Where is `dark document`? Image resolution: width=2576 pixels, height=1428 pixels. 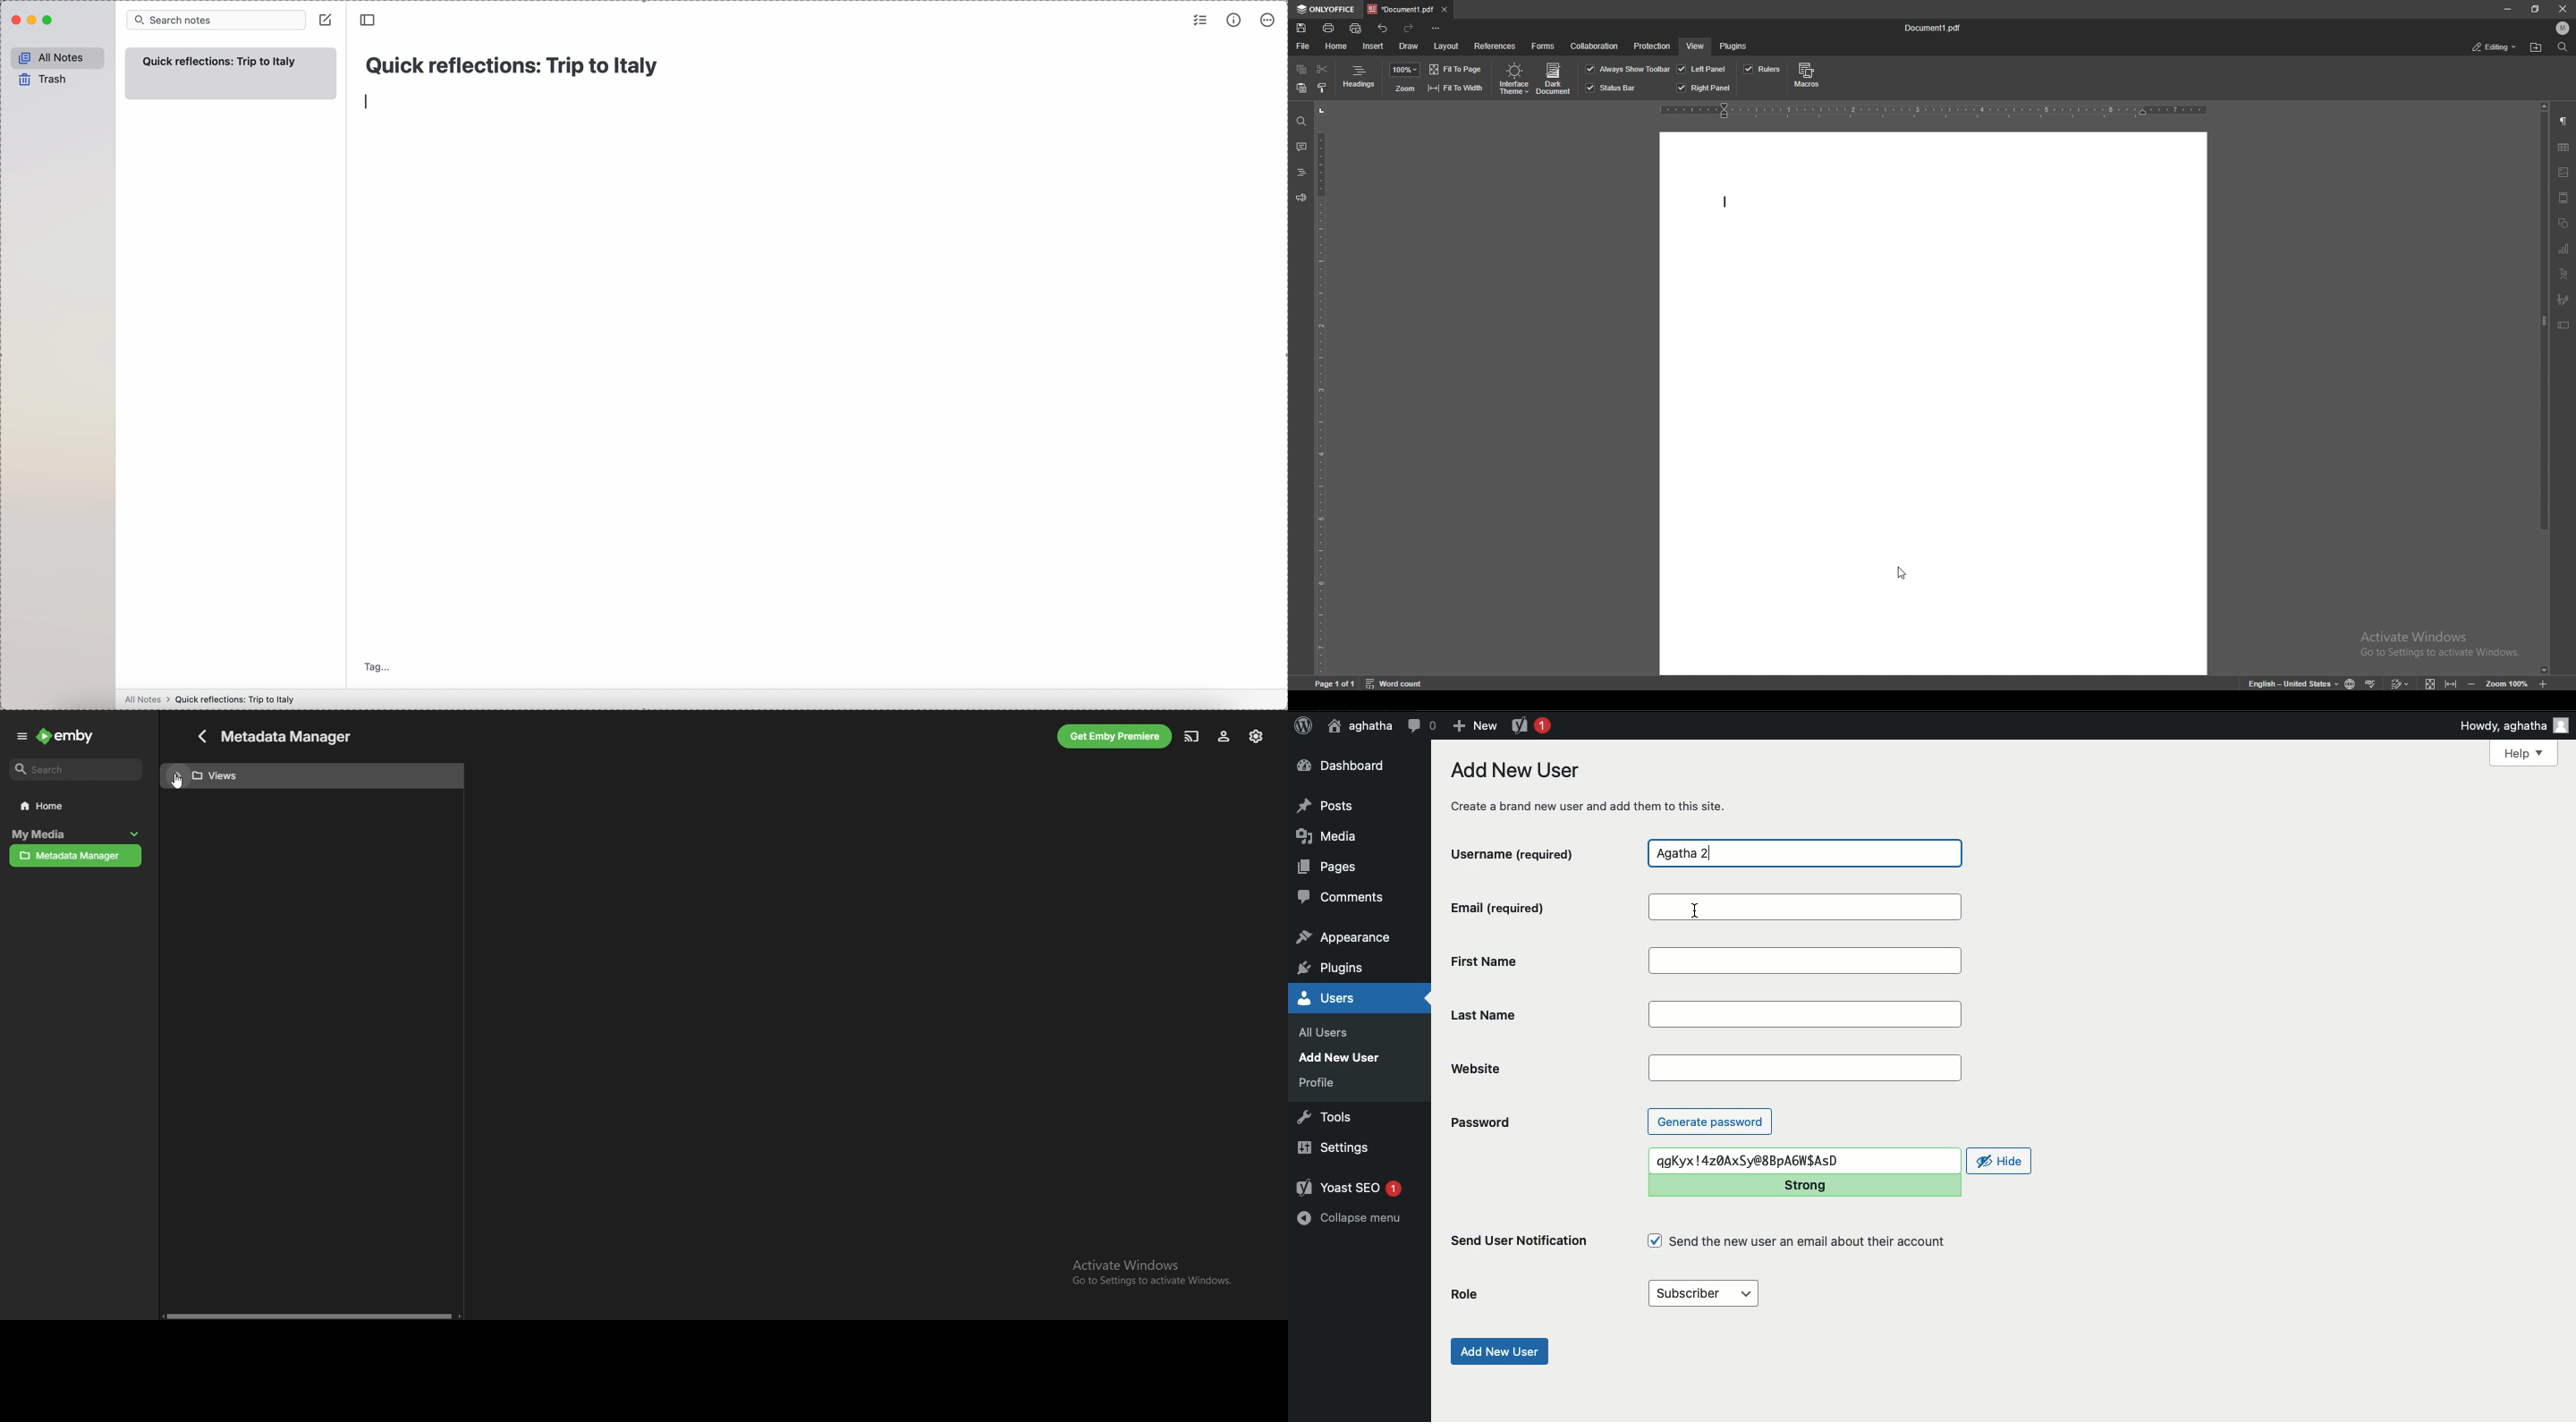
dark document is located at coordinates (1555, 79).